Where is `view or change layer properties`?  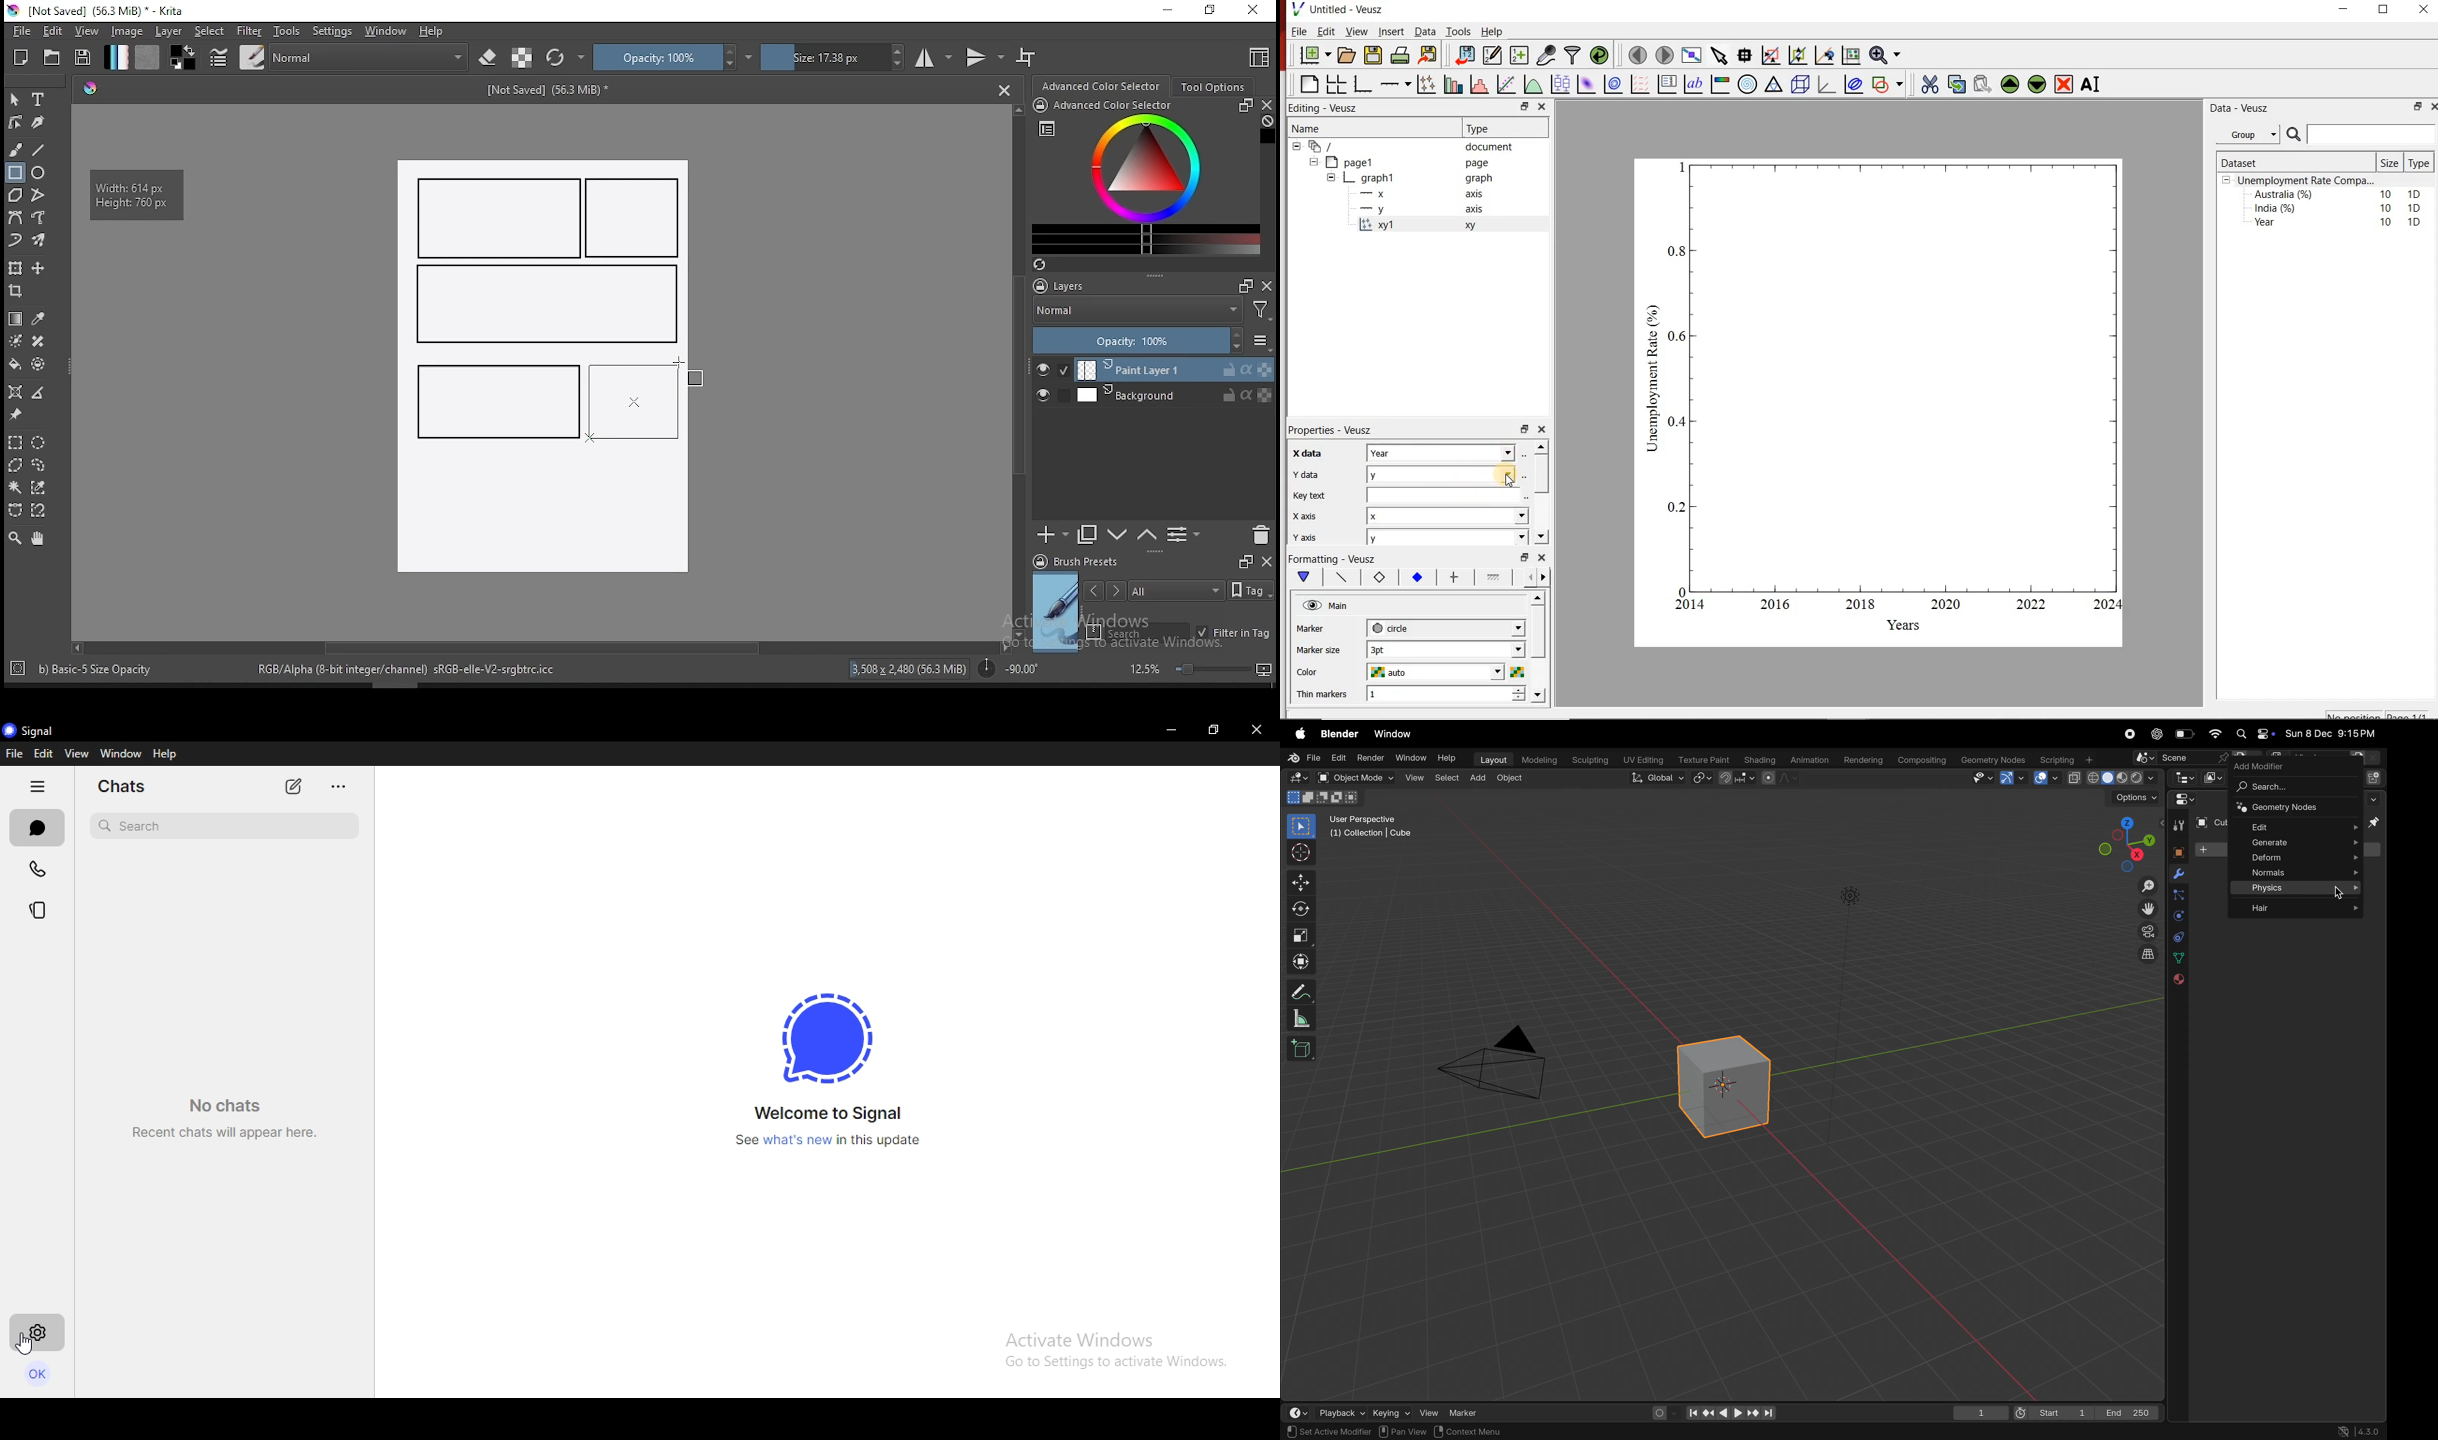 view or change layer properties is located at coordinates (1183, 534).